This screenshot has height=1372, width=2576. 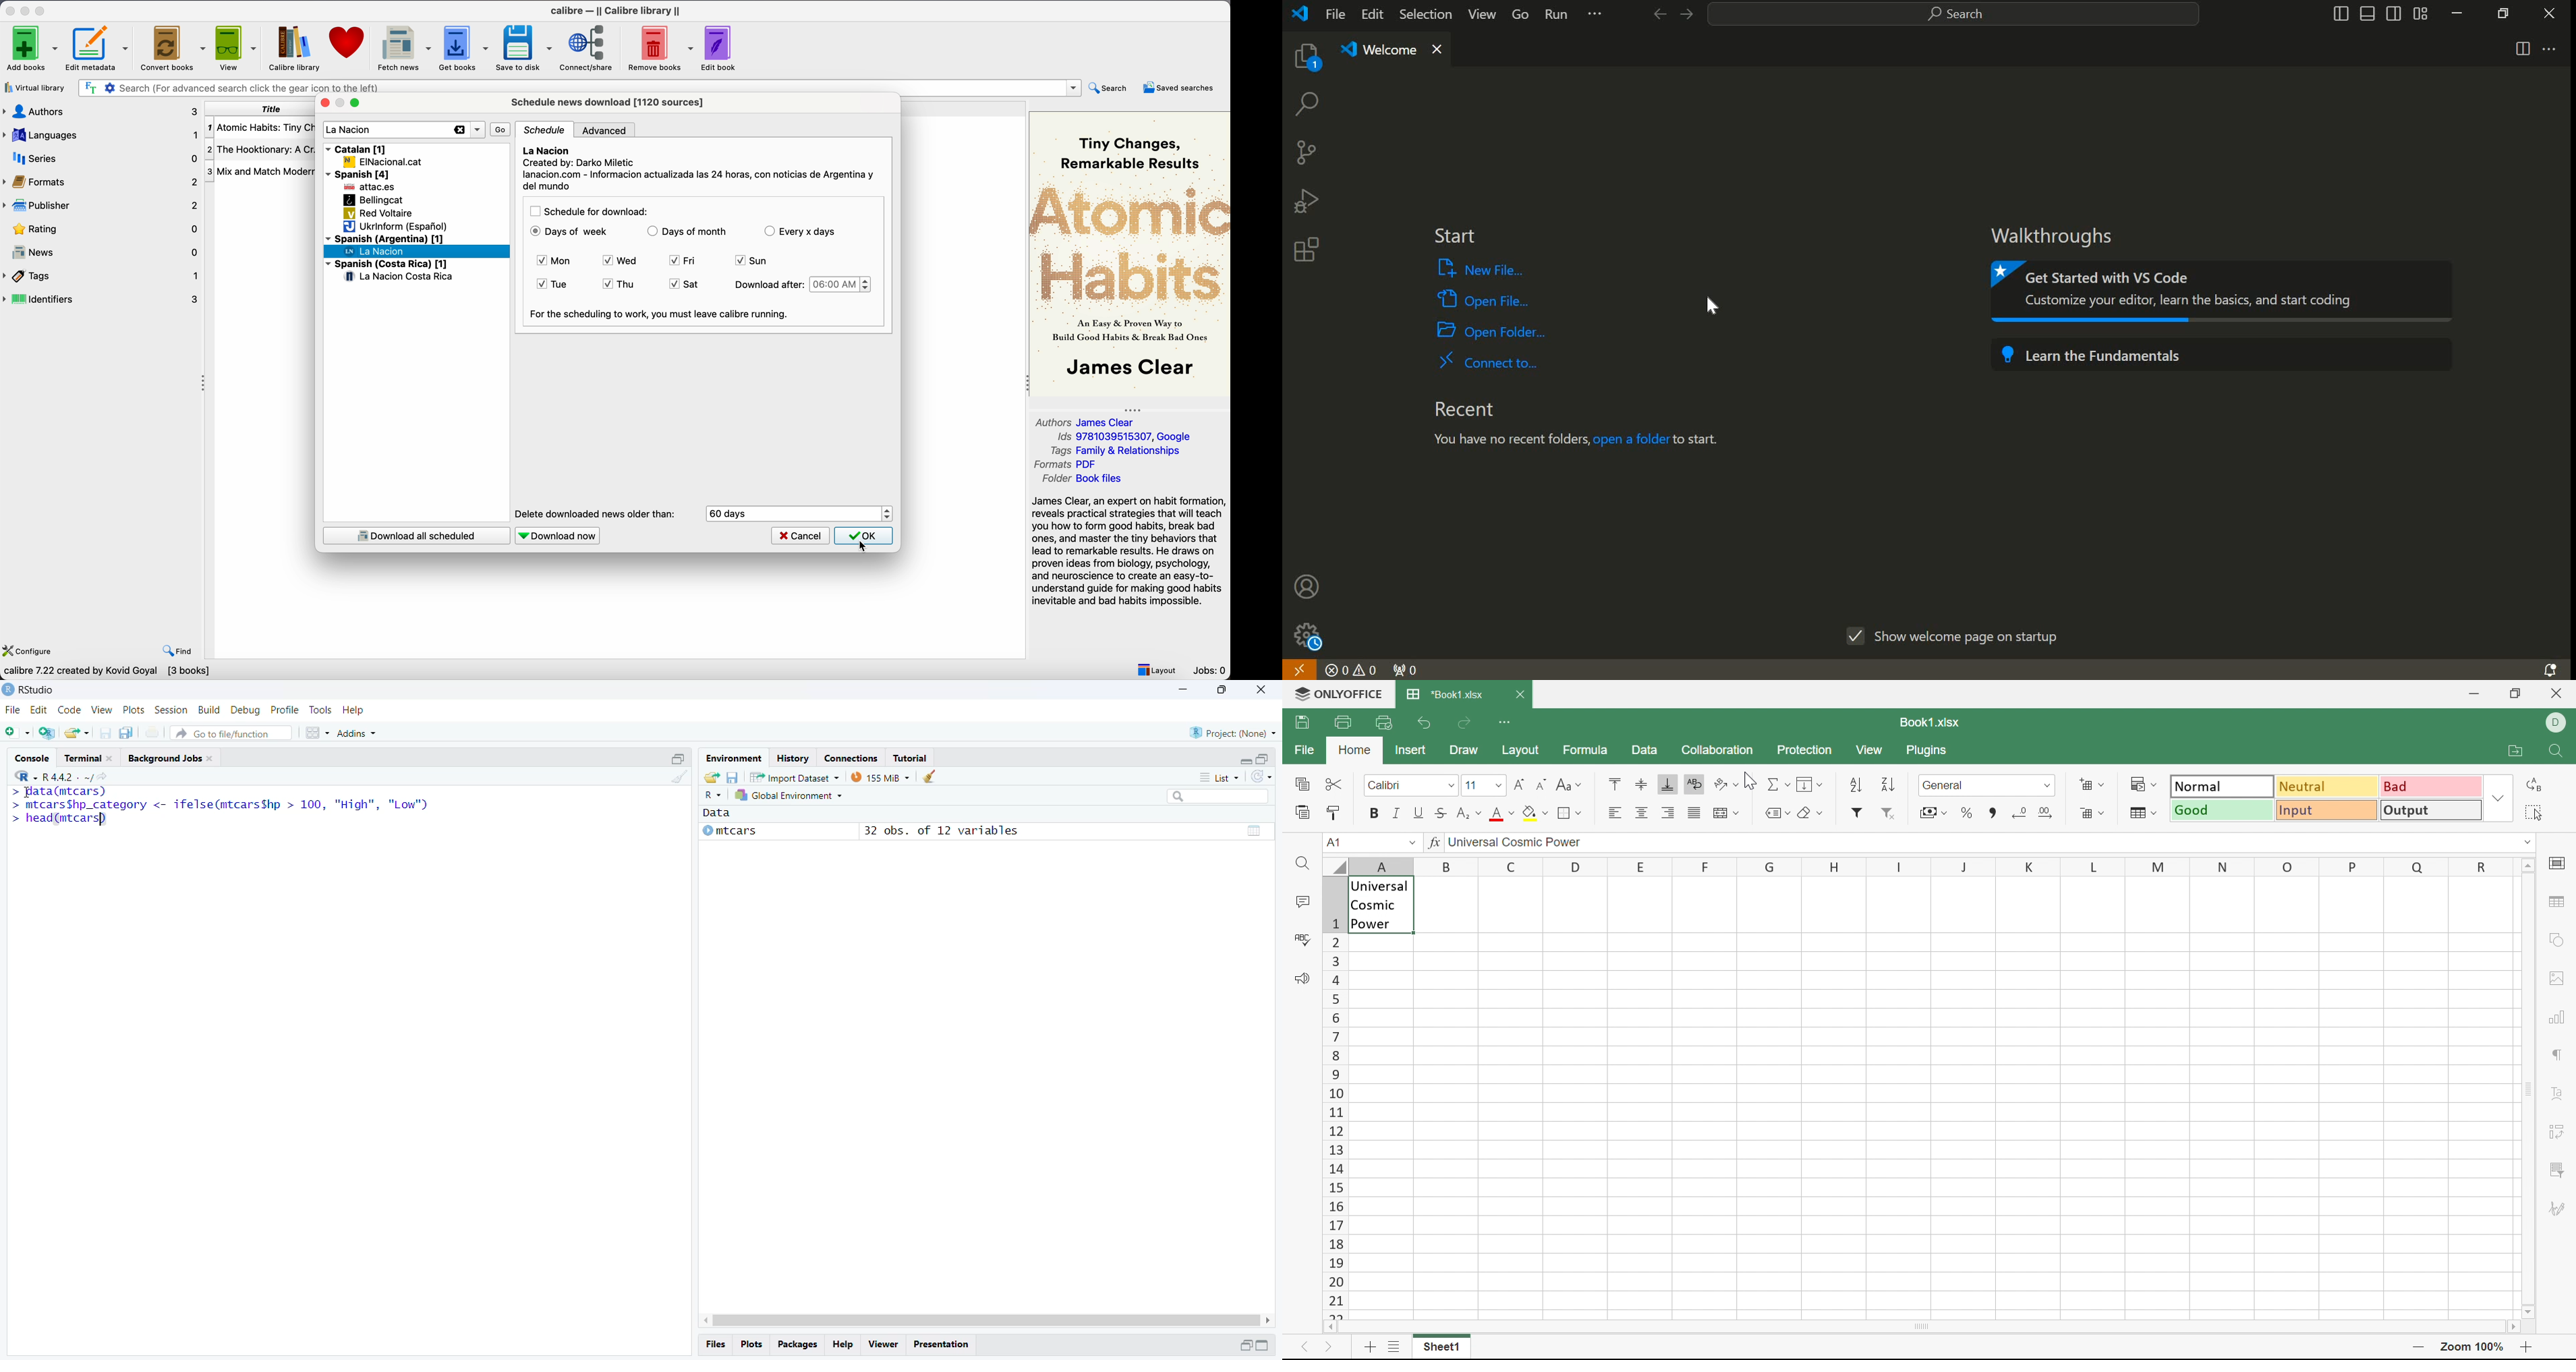 I want to click on Tools, so click(x=321, y=710).